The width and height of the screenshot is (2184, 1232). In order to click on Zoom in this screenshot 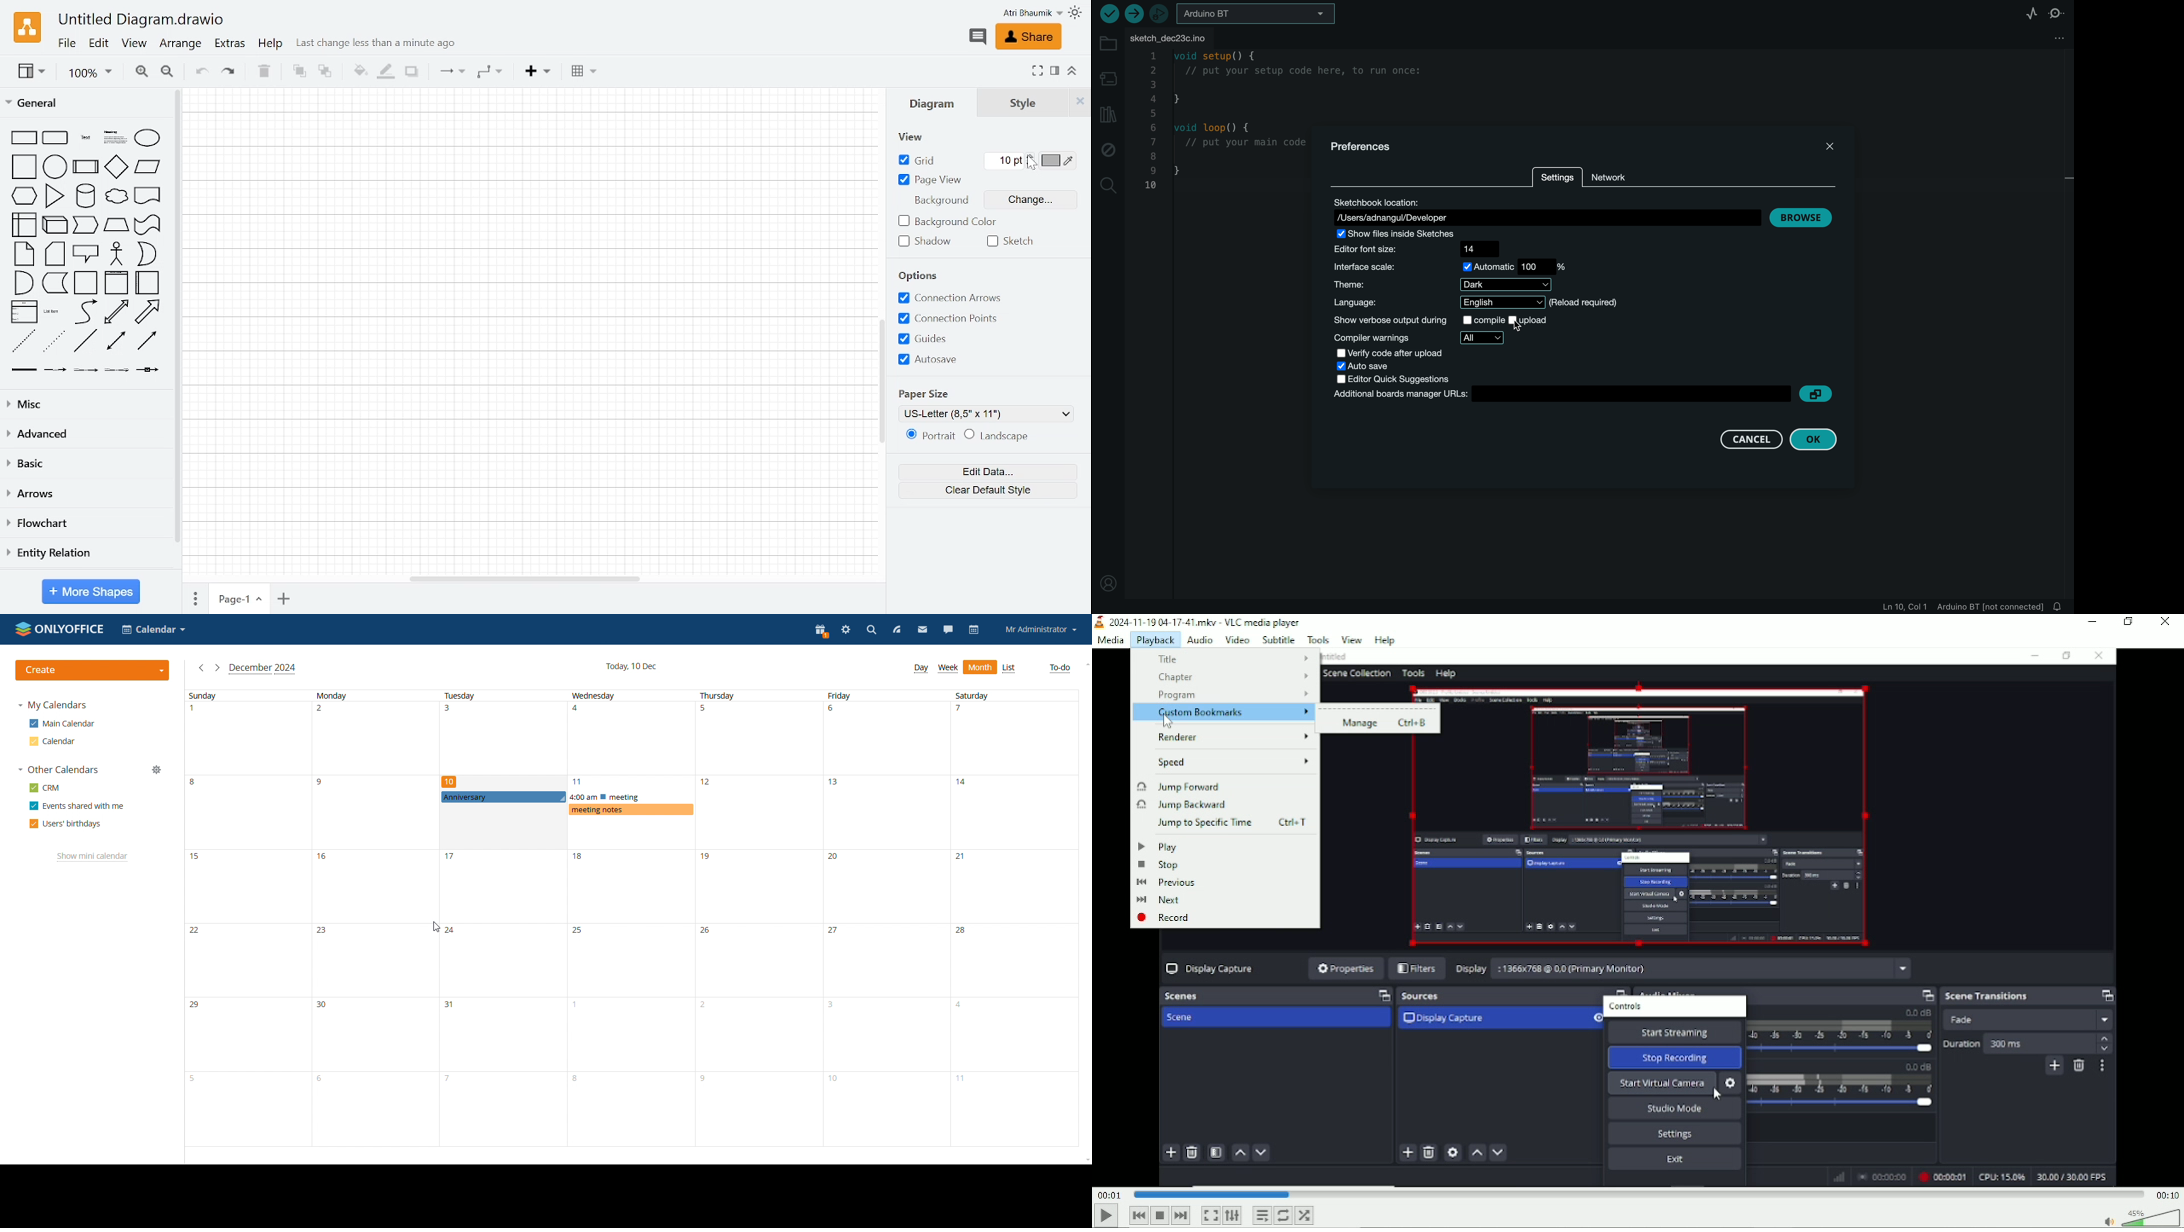, I will do `click(90, 73)`.